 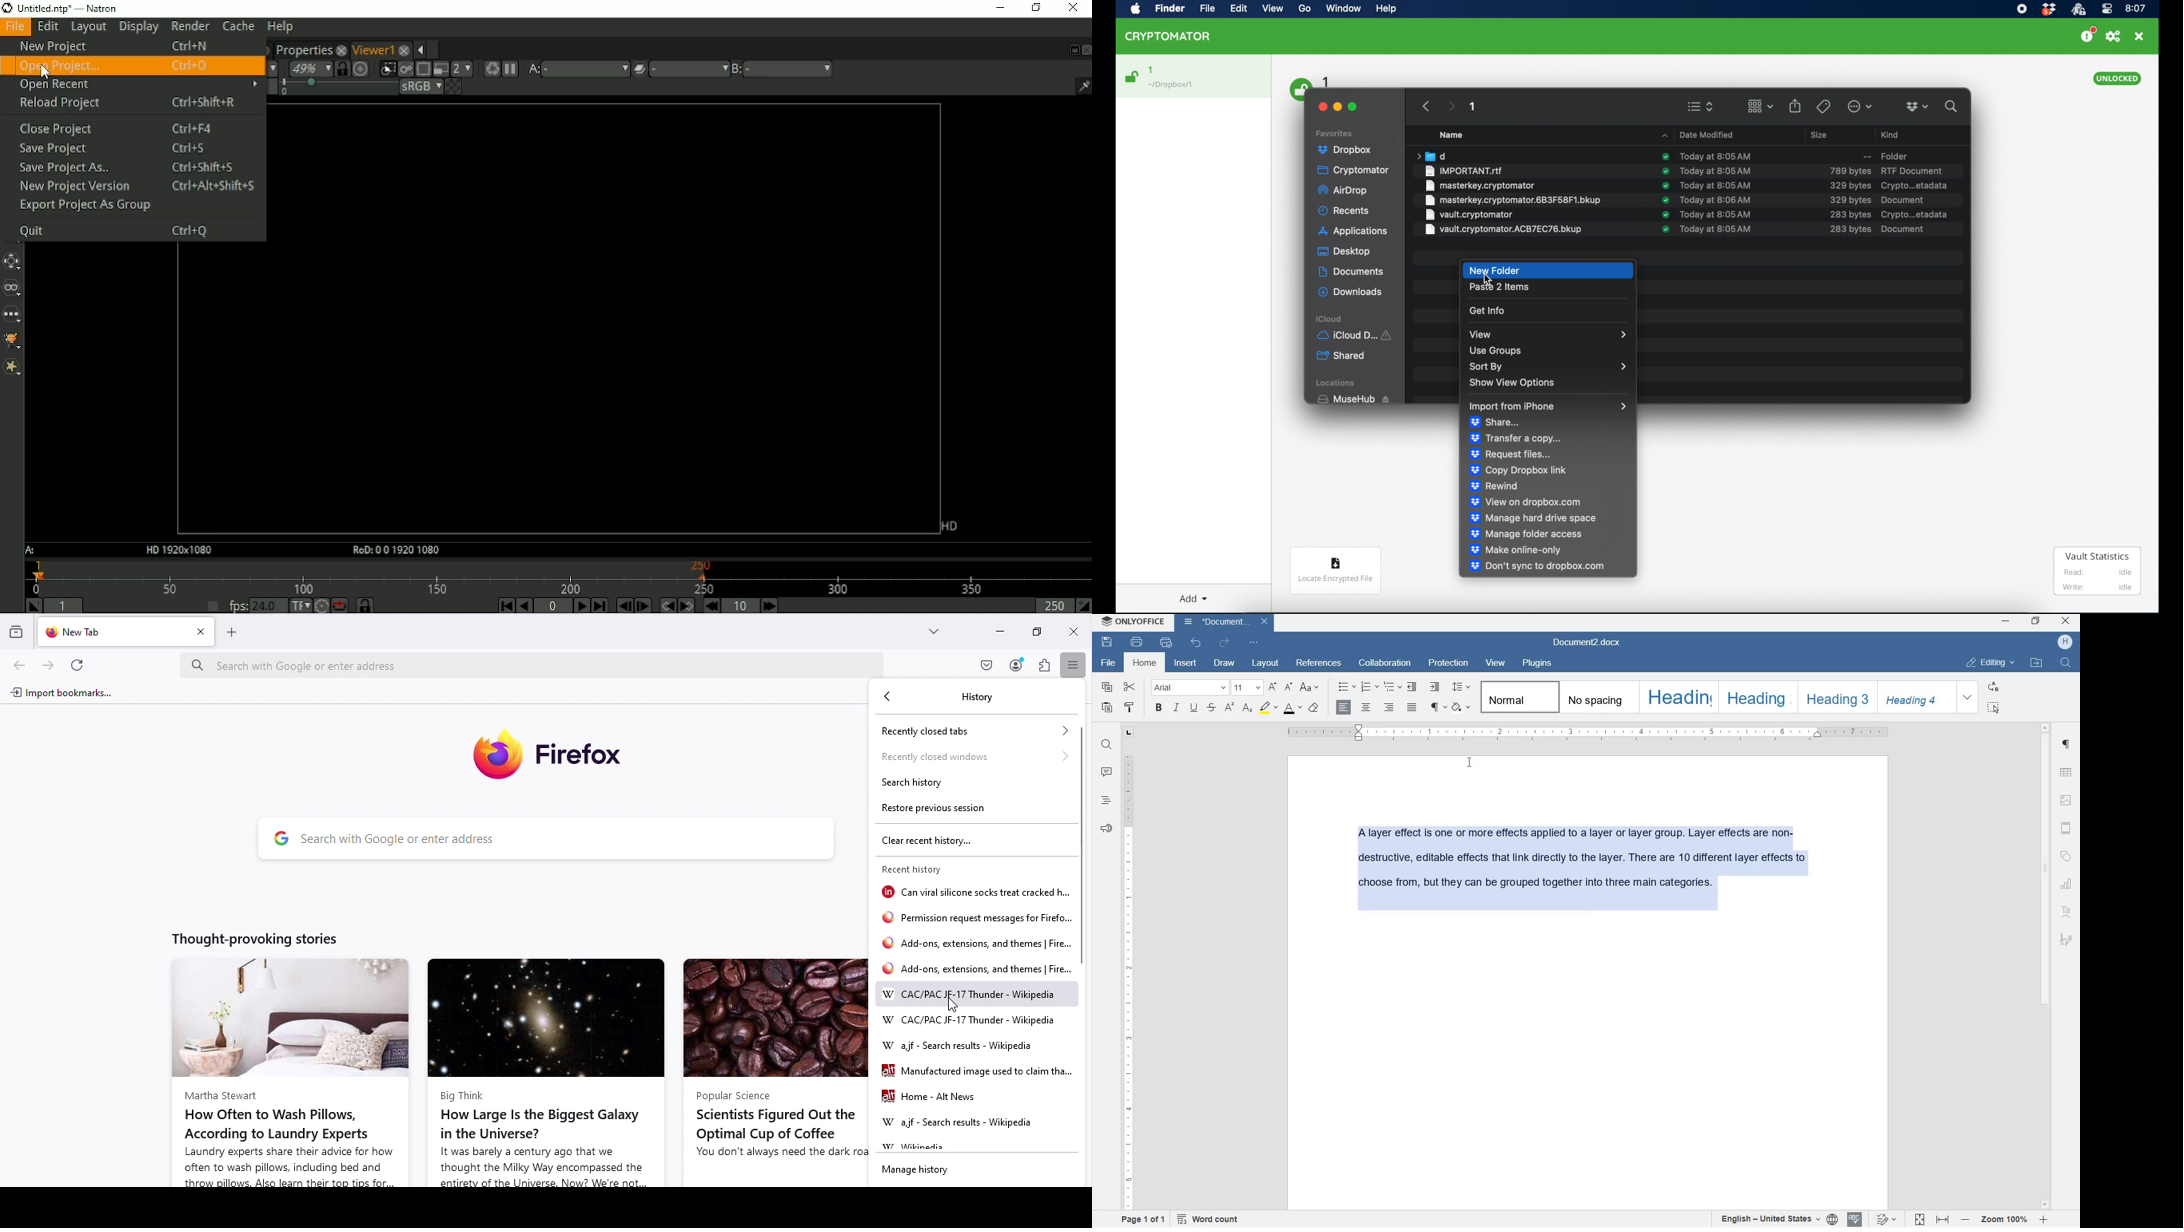 What do you see at coordinates (1413, 708) in the screenshot?
I see `justified` at bounding box center [1413, 708].